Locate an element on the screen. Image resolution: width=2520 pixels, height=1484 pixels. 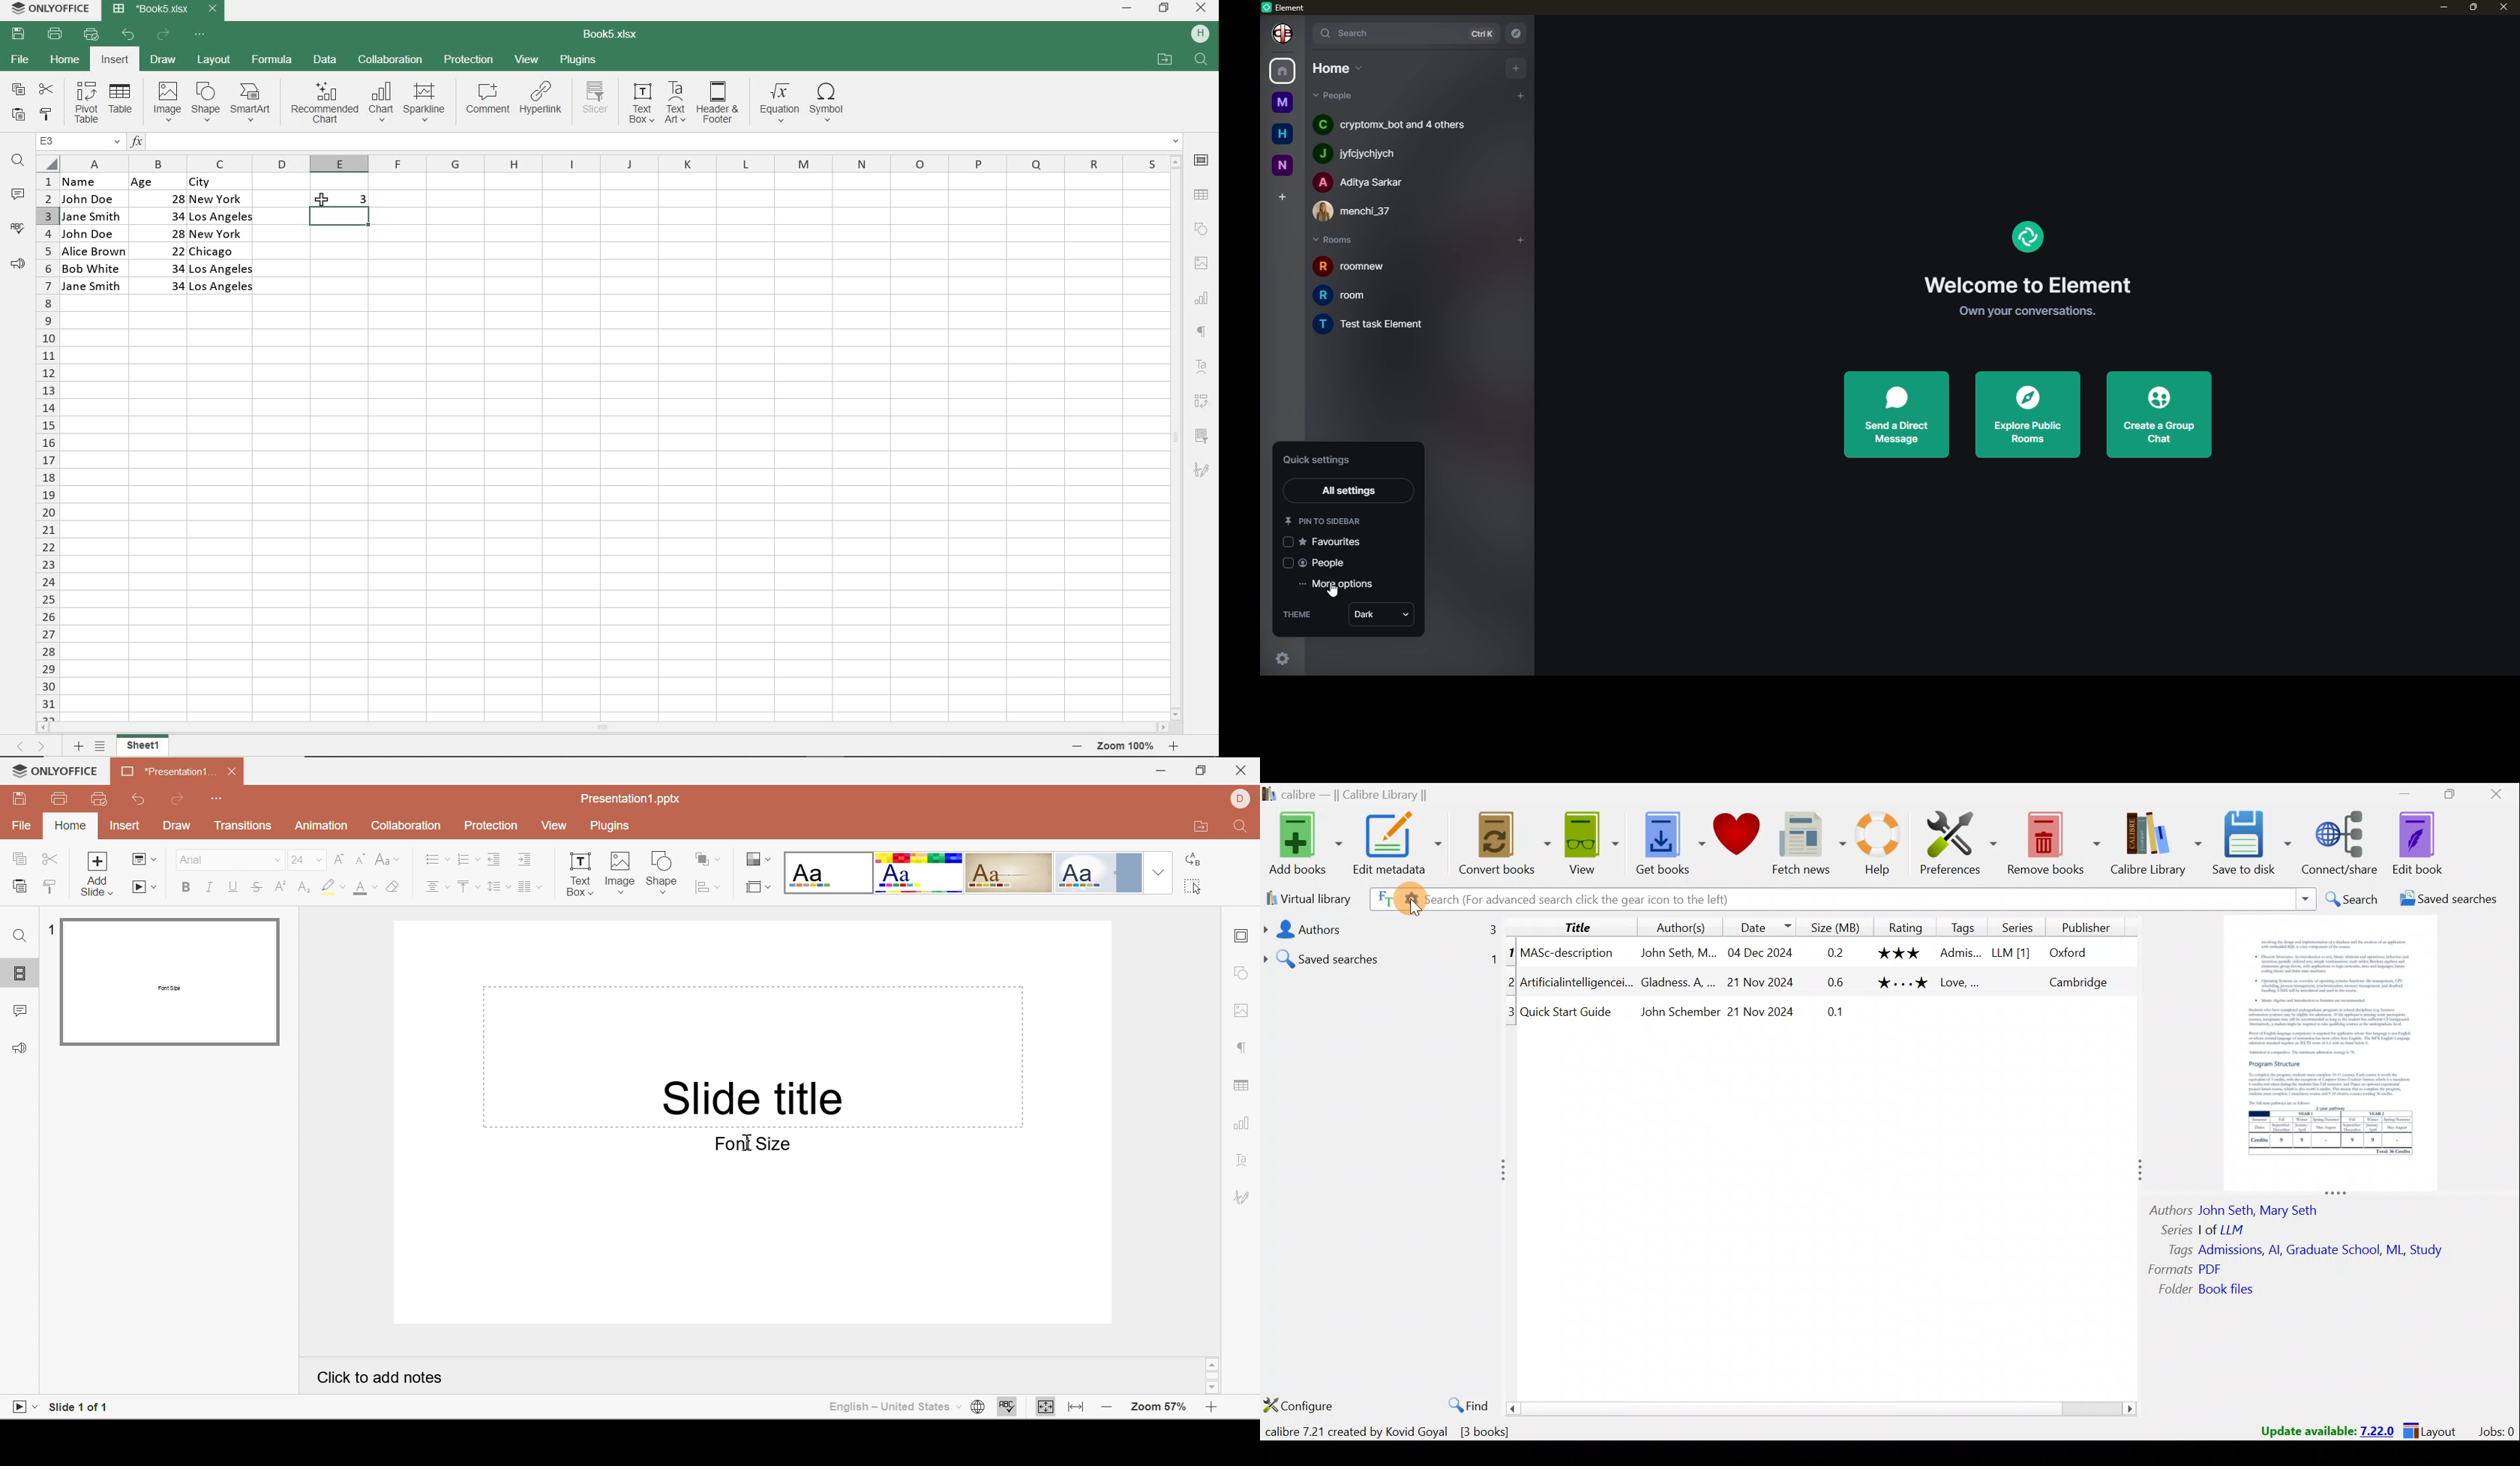
Oxford is located at coordinates (2074, 953).